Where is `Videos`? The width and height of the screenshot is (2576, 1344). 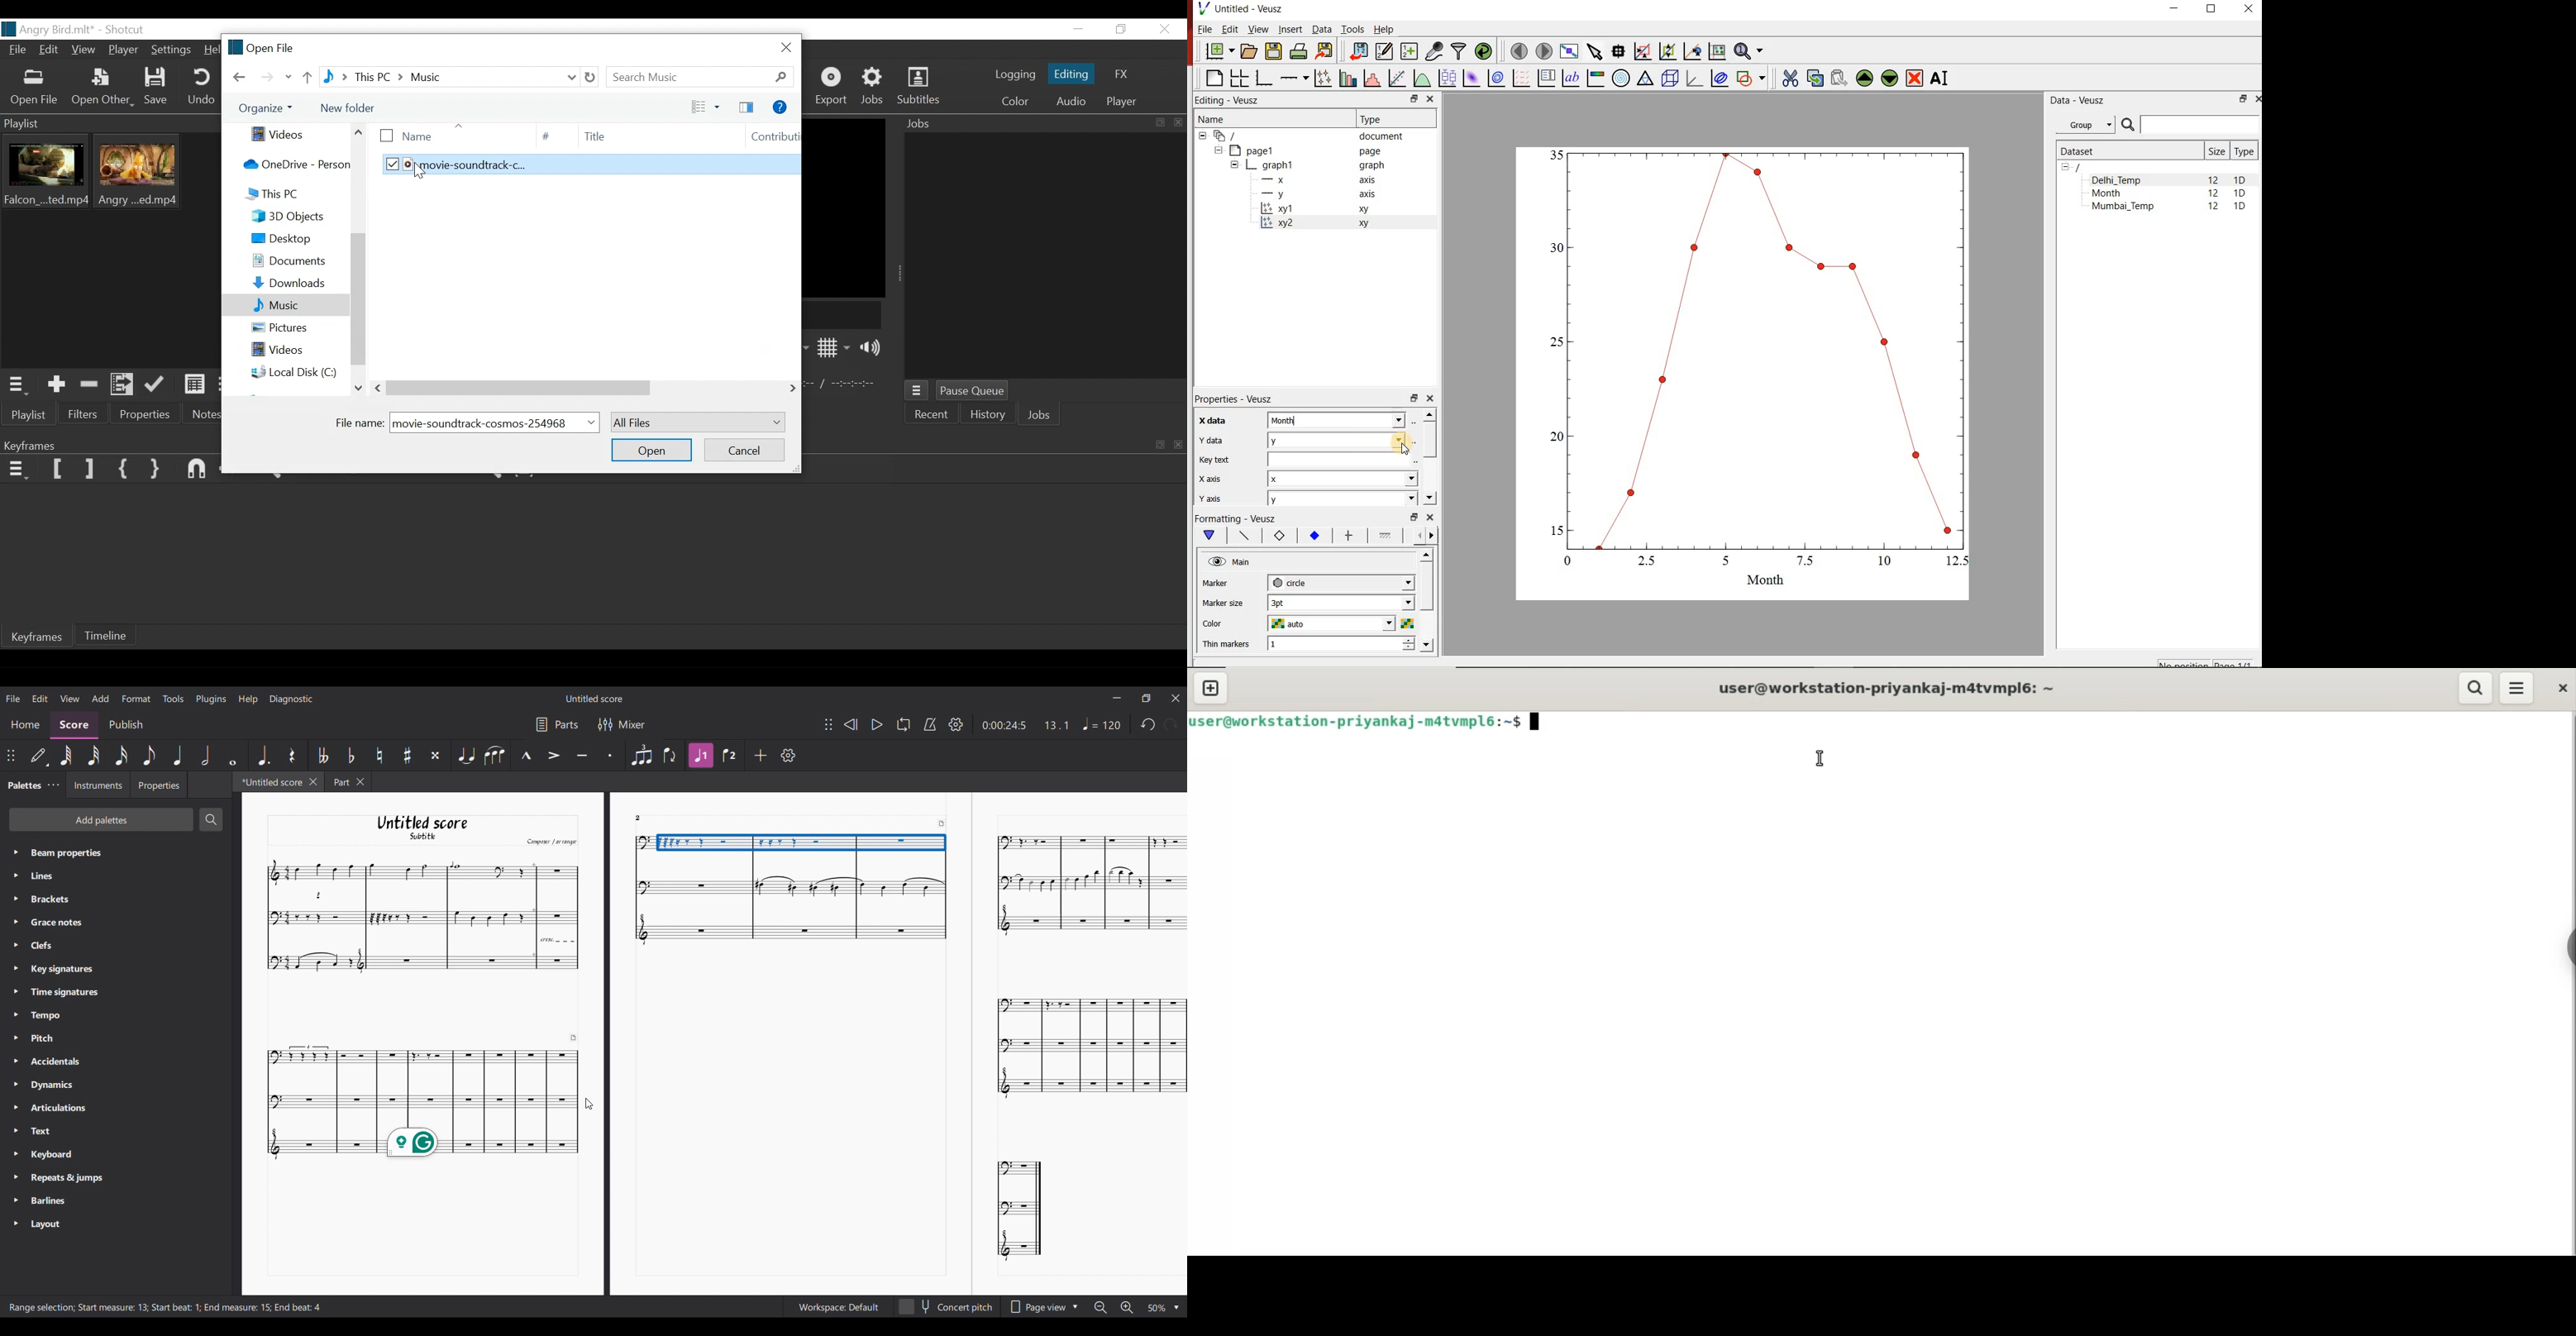 Videos is located at coordinates (288, 351).